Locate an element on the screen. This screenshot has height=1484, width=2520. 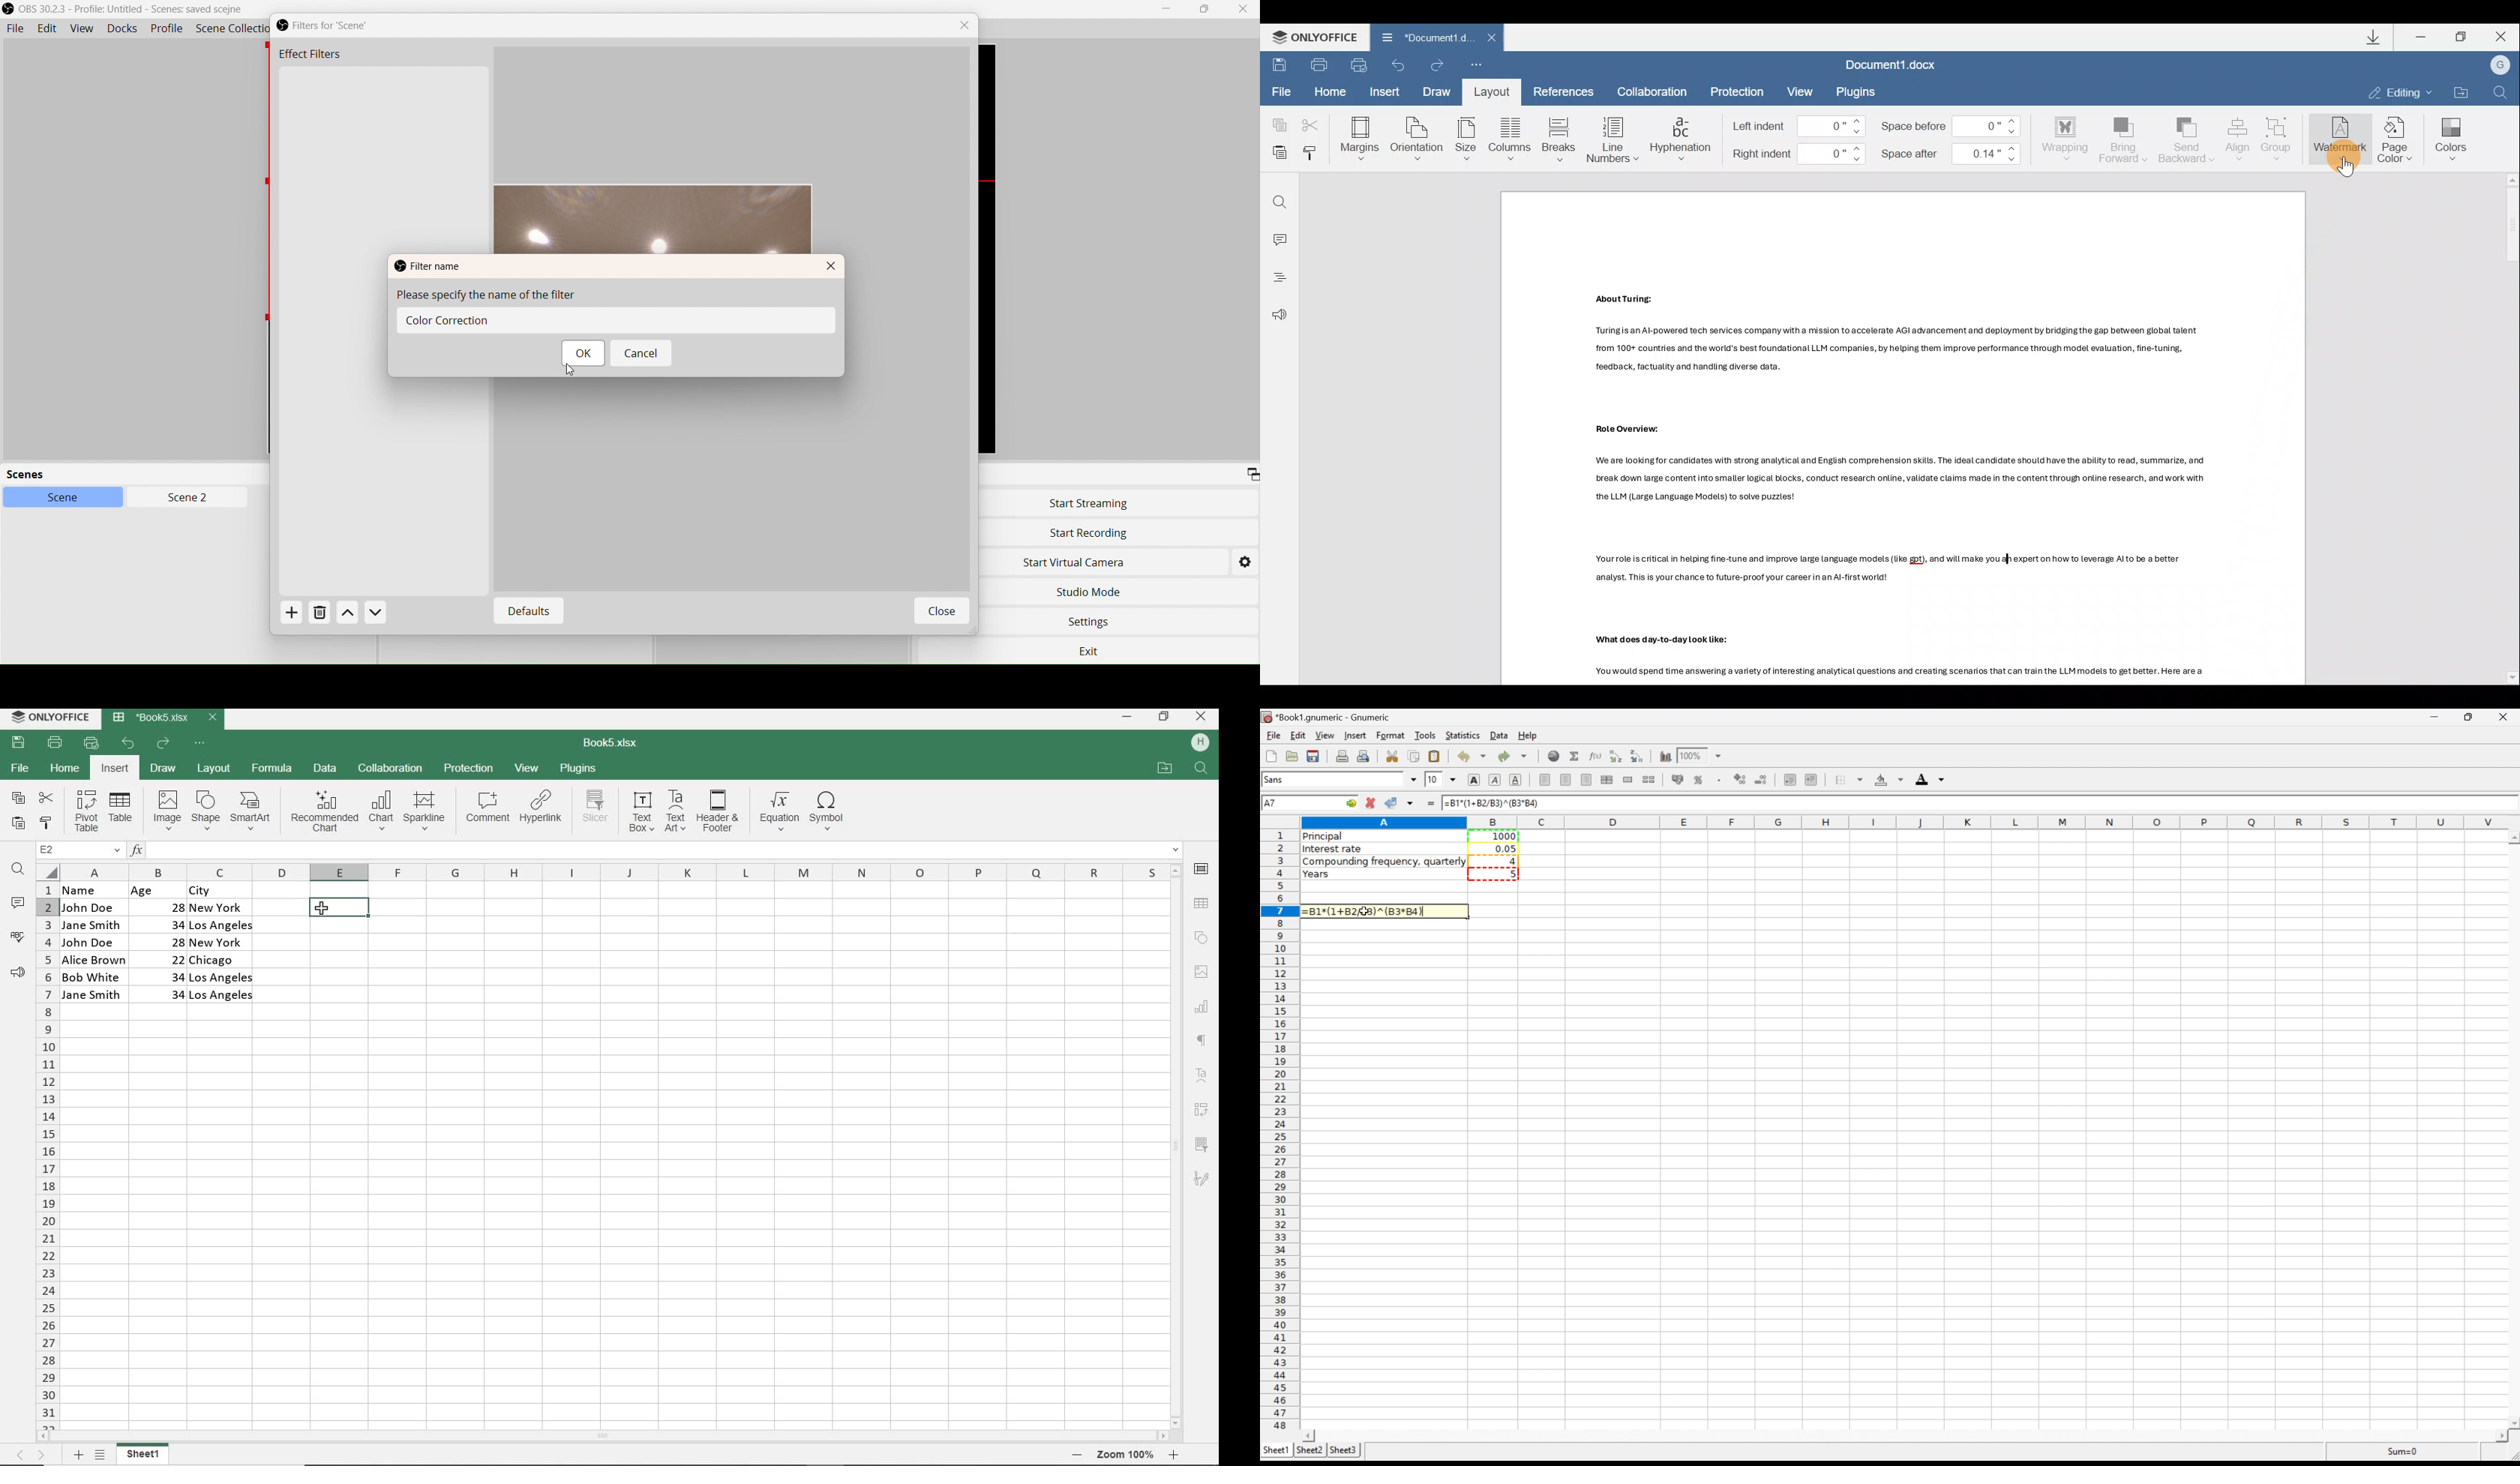
Columns is located at coordinates (1511, 136).